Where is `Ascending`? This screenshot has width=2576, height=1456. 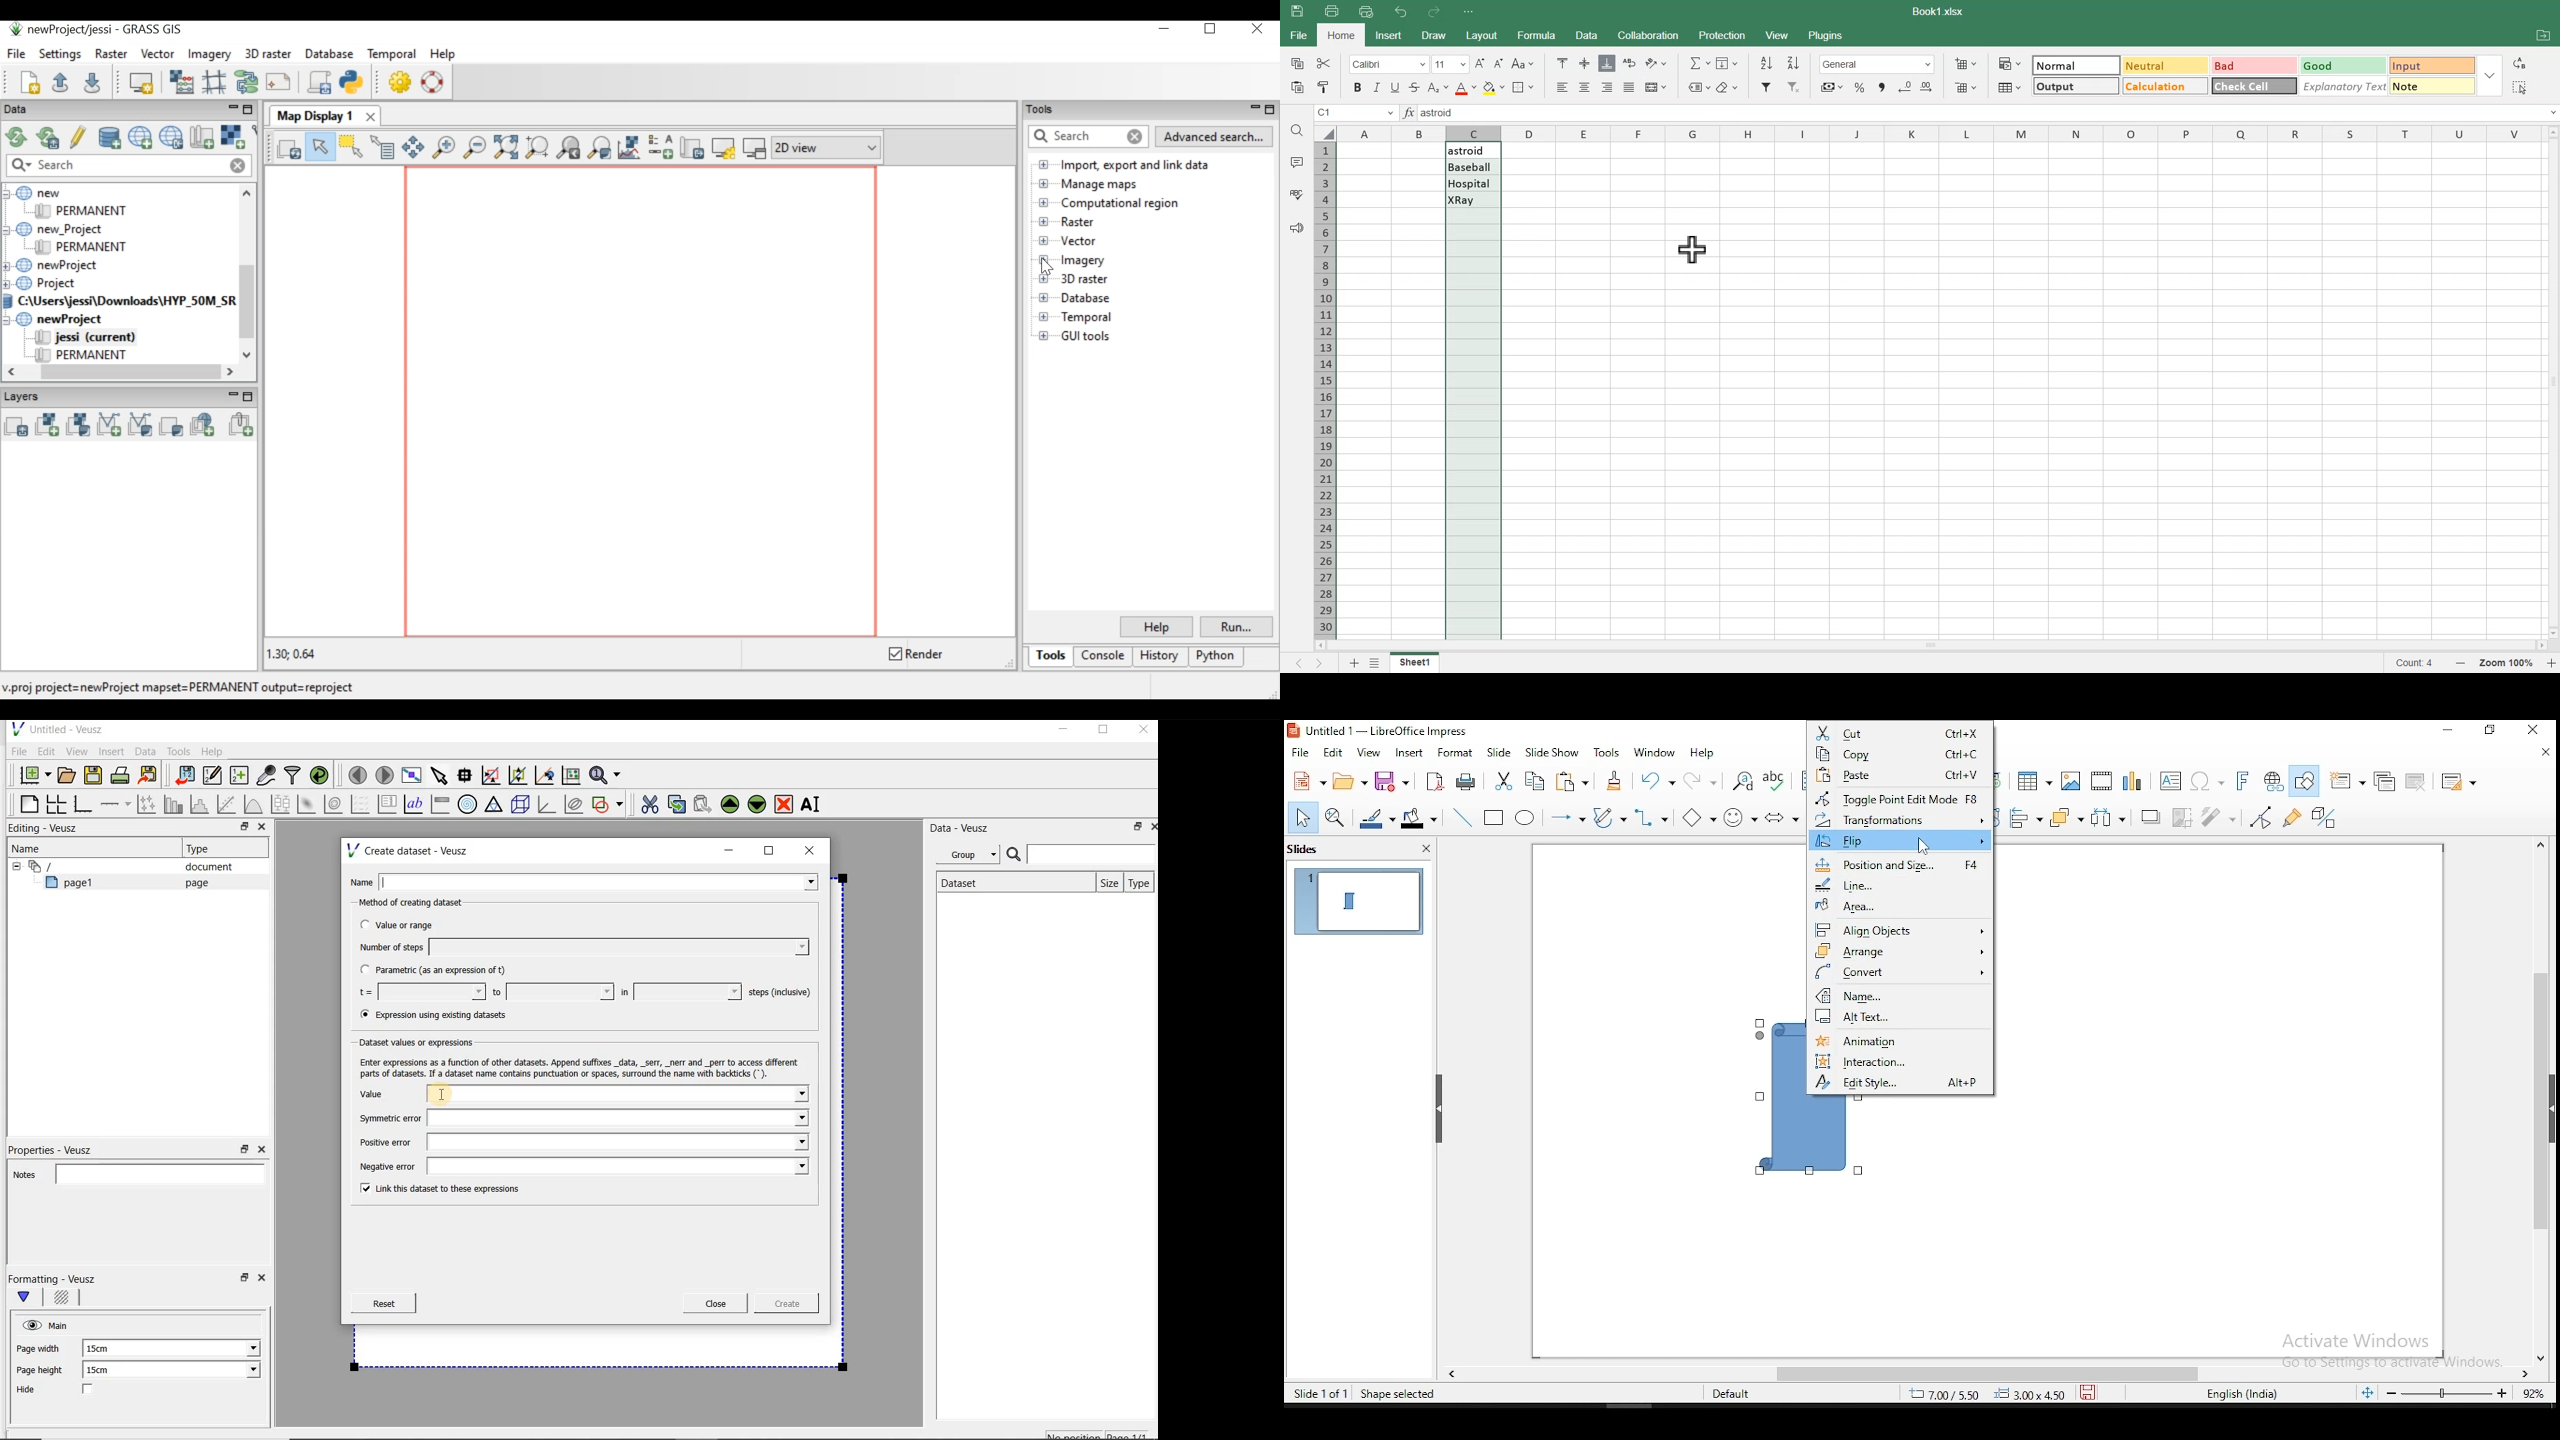 Ascending is located at coordinates (1766, 63).